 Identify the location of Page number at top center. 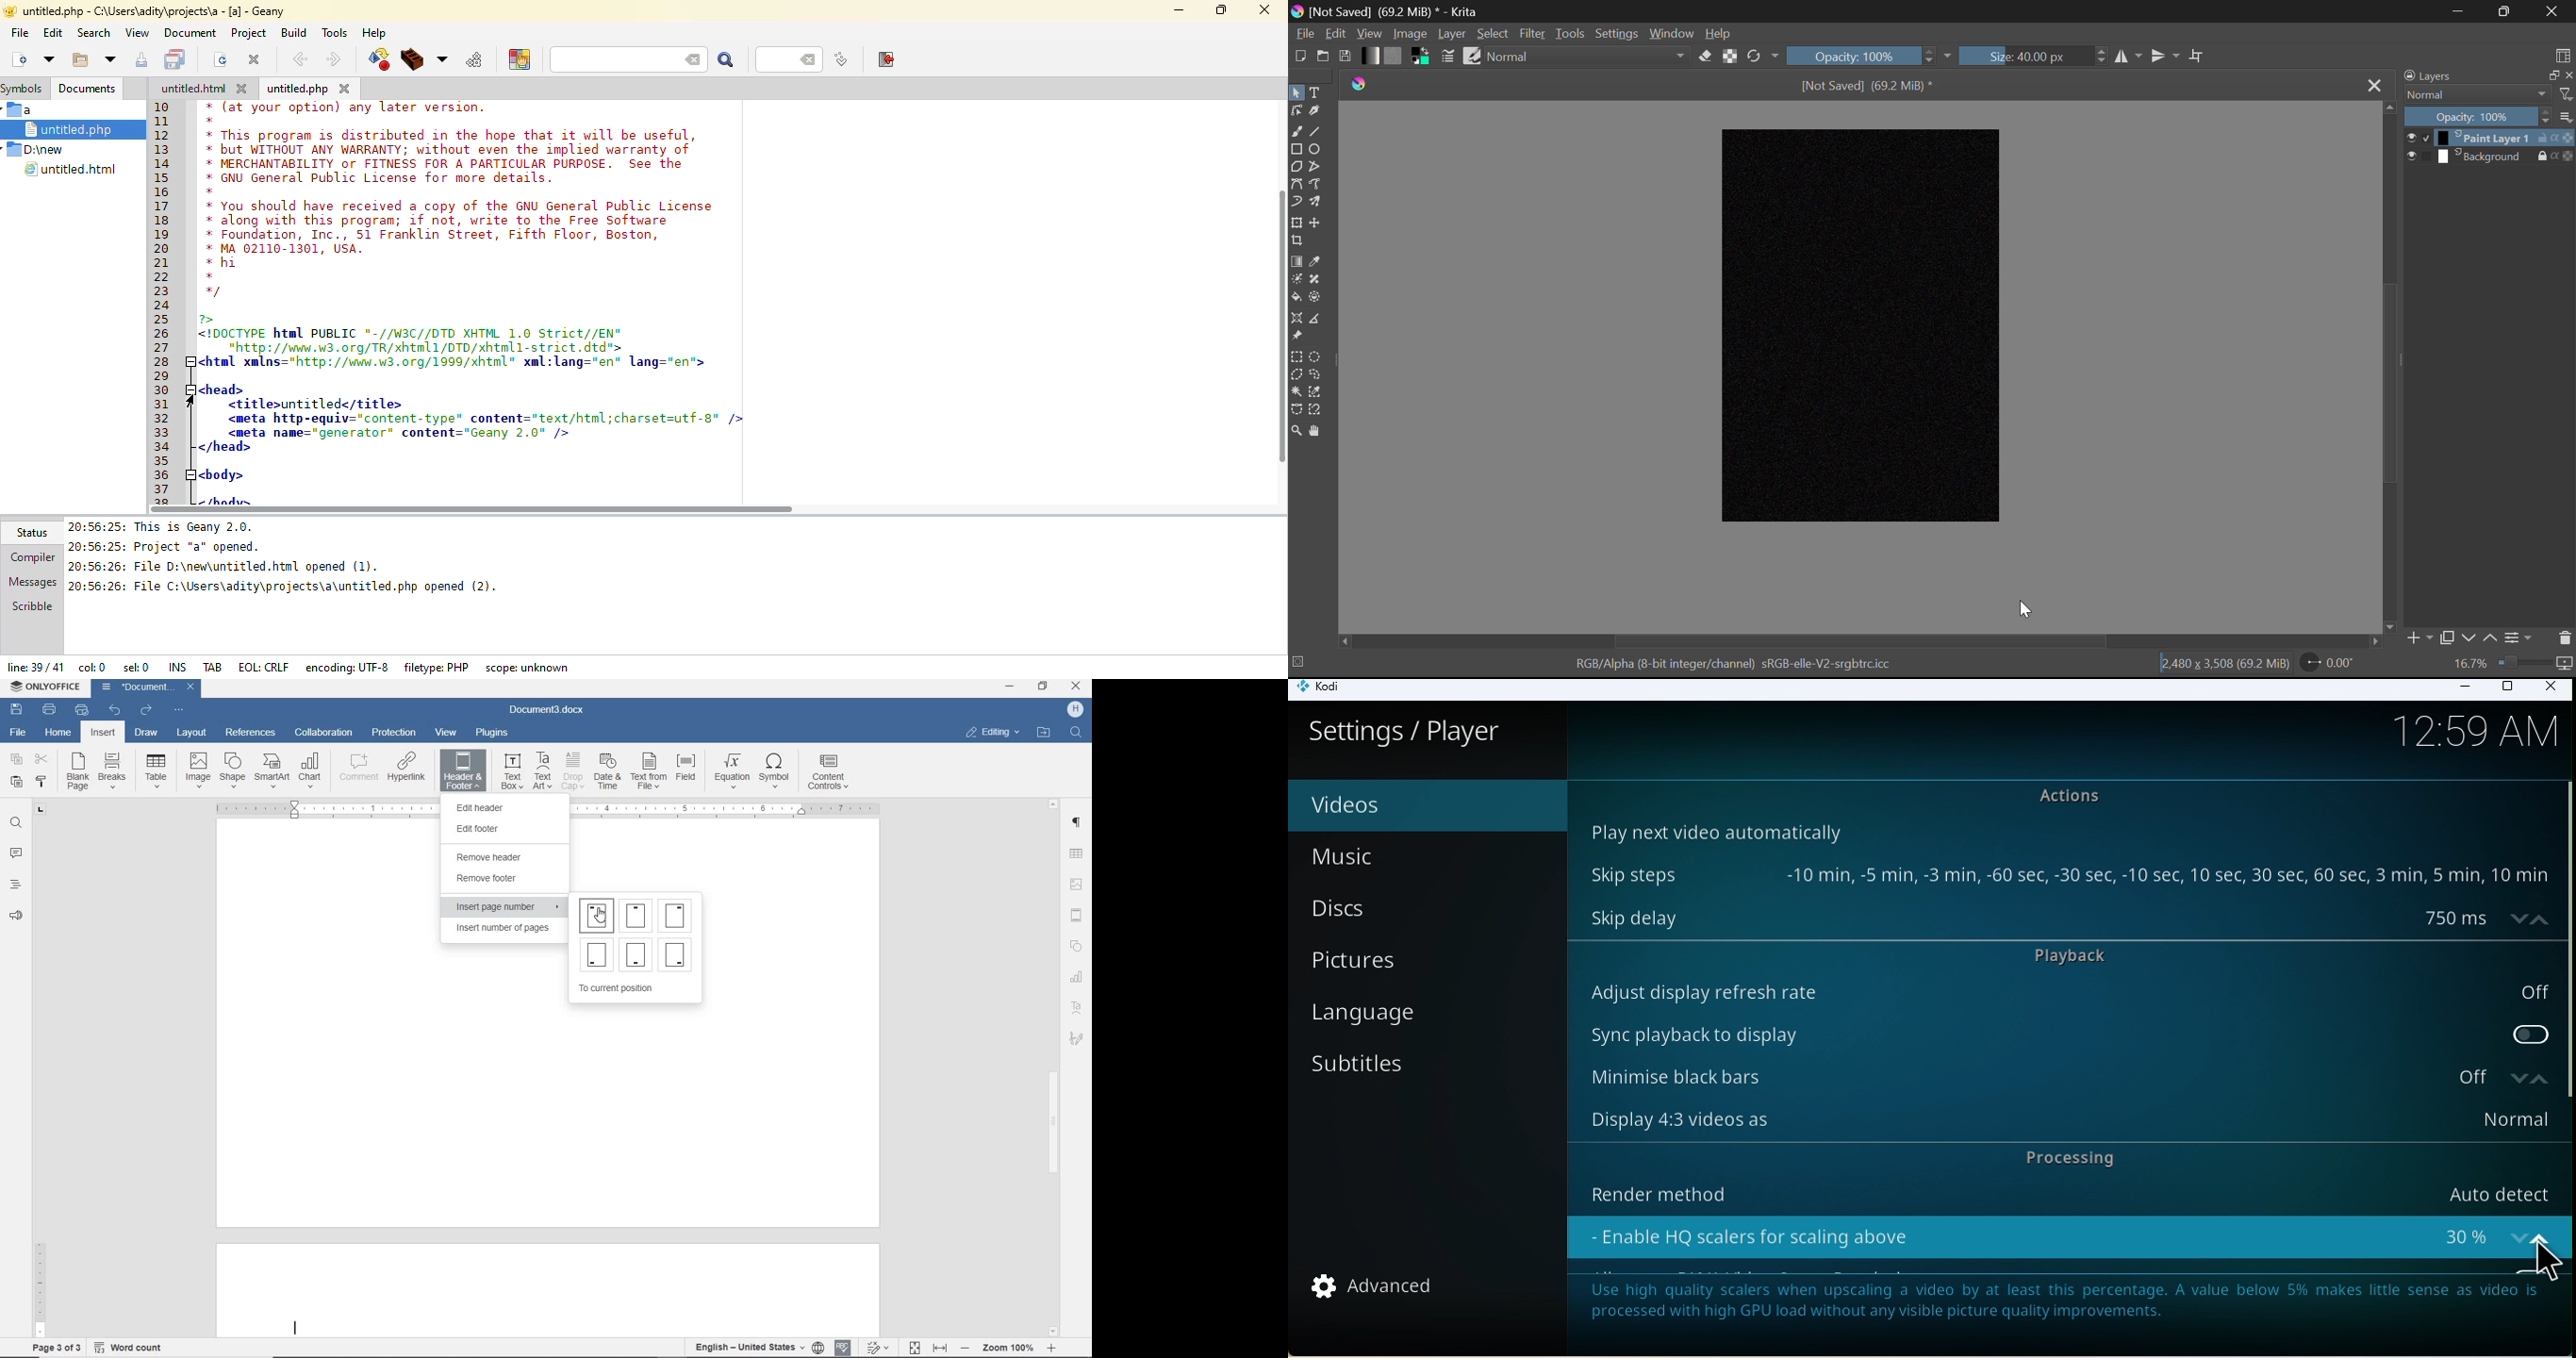
(636, 912).